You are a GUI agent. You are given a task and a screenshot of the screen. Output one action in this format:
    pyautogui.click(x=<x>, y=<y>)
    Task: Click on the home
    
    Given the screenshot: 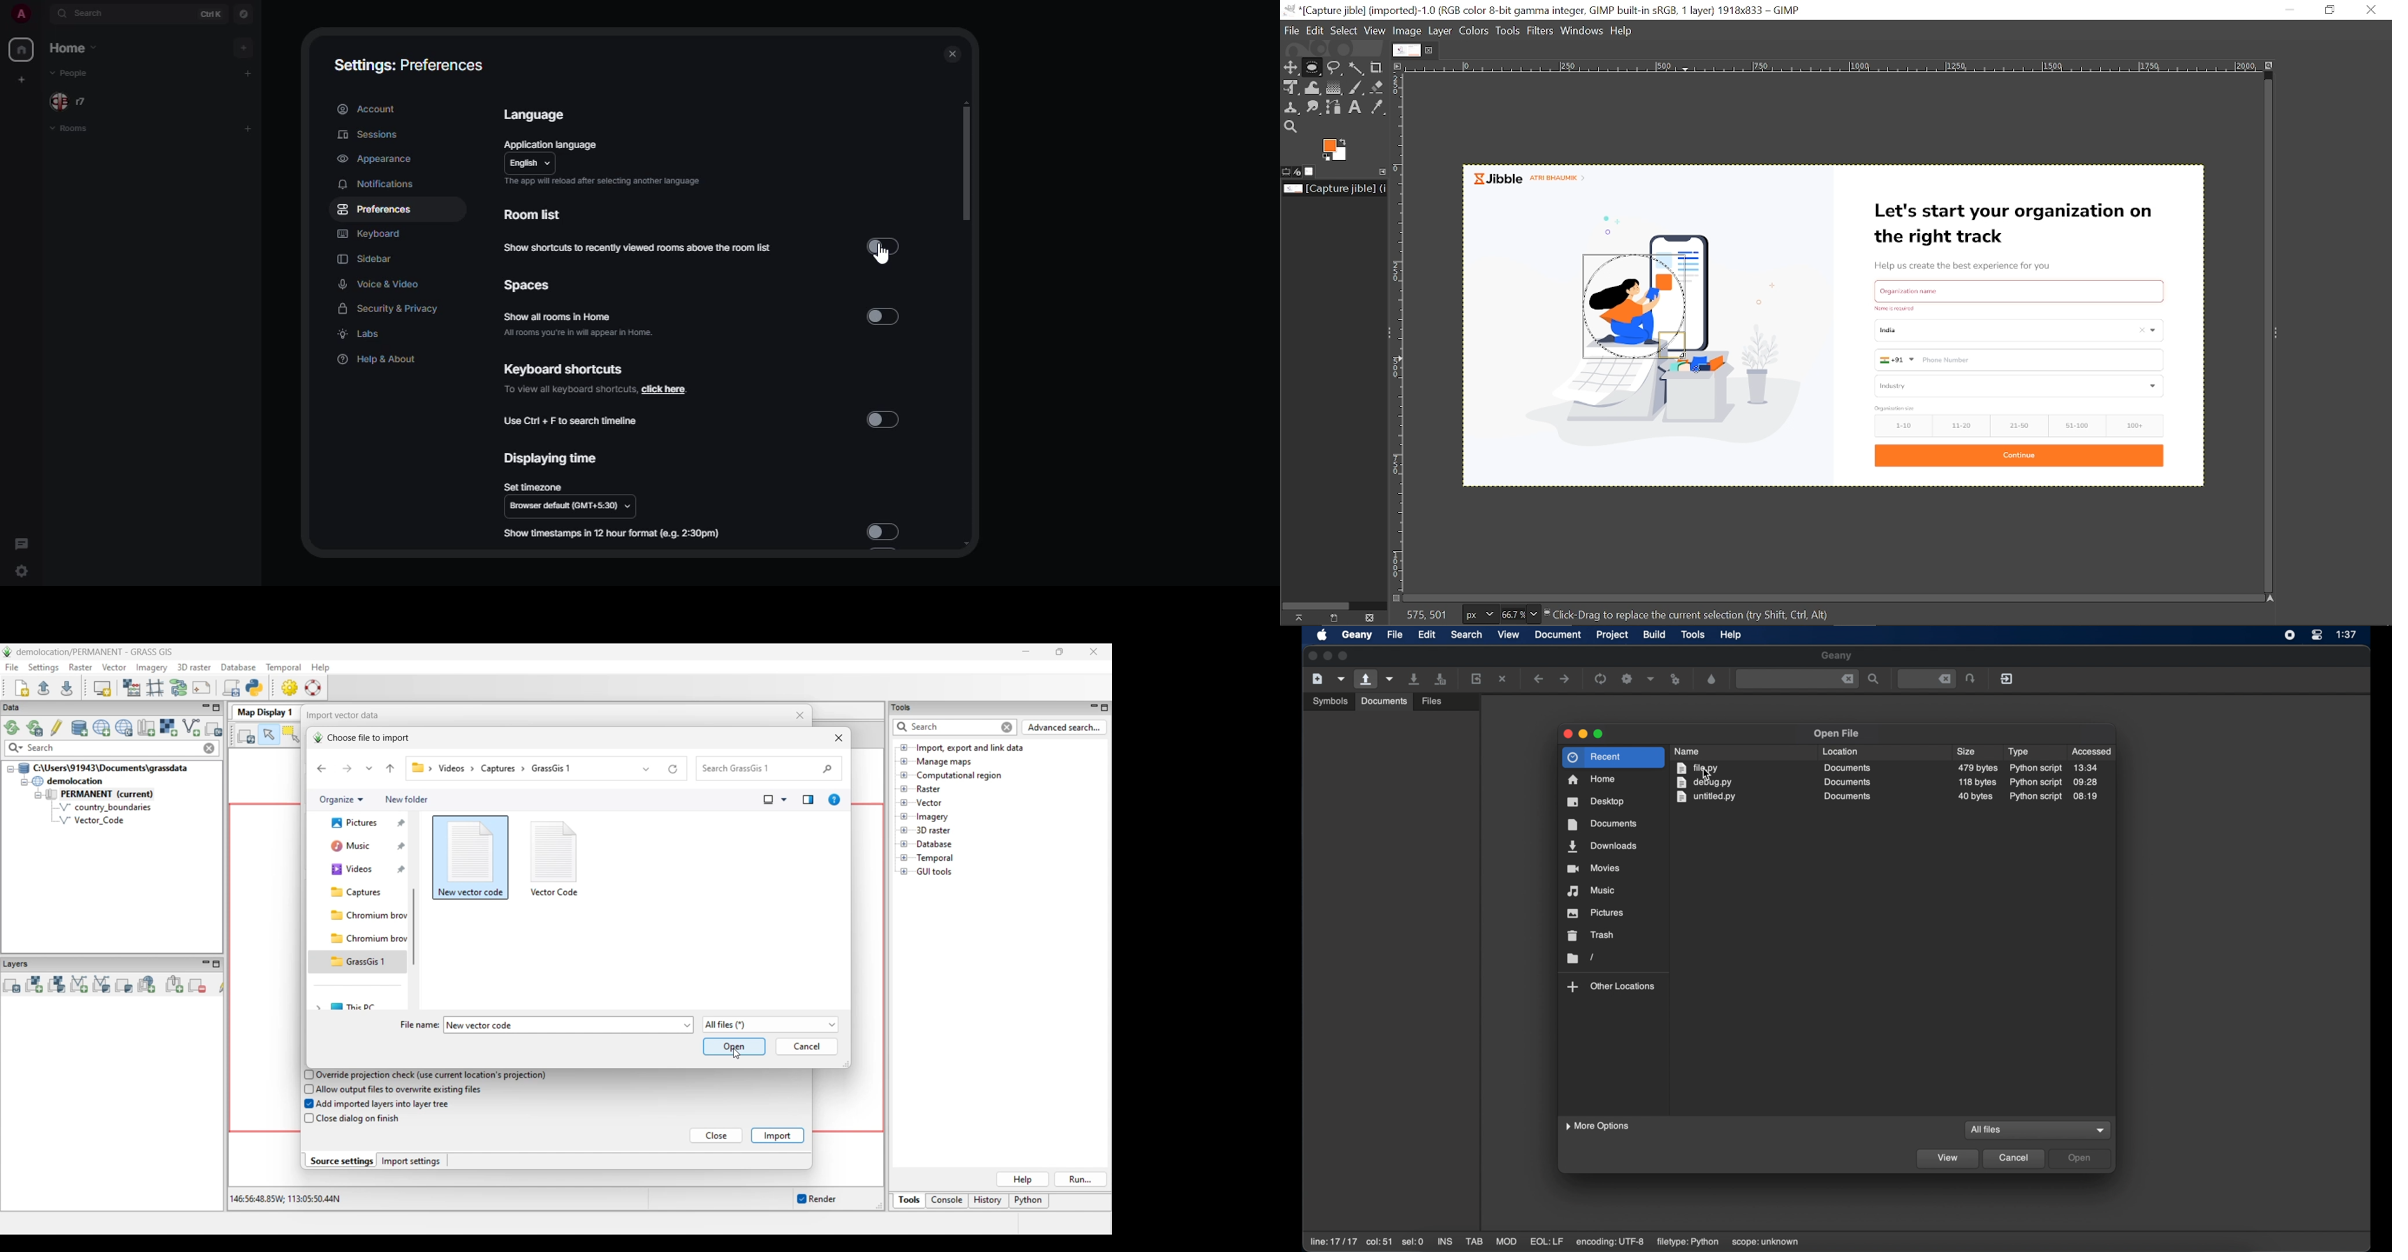 What is the action you would take?
    pyautogui.click(x=79, y=48)
    